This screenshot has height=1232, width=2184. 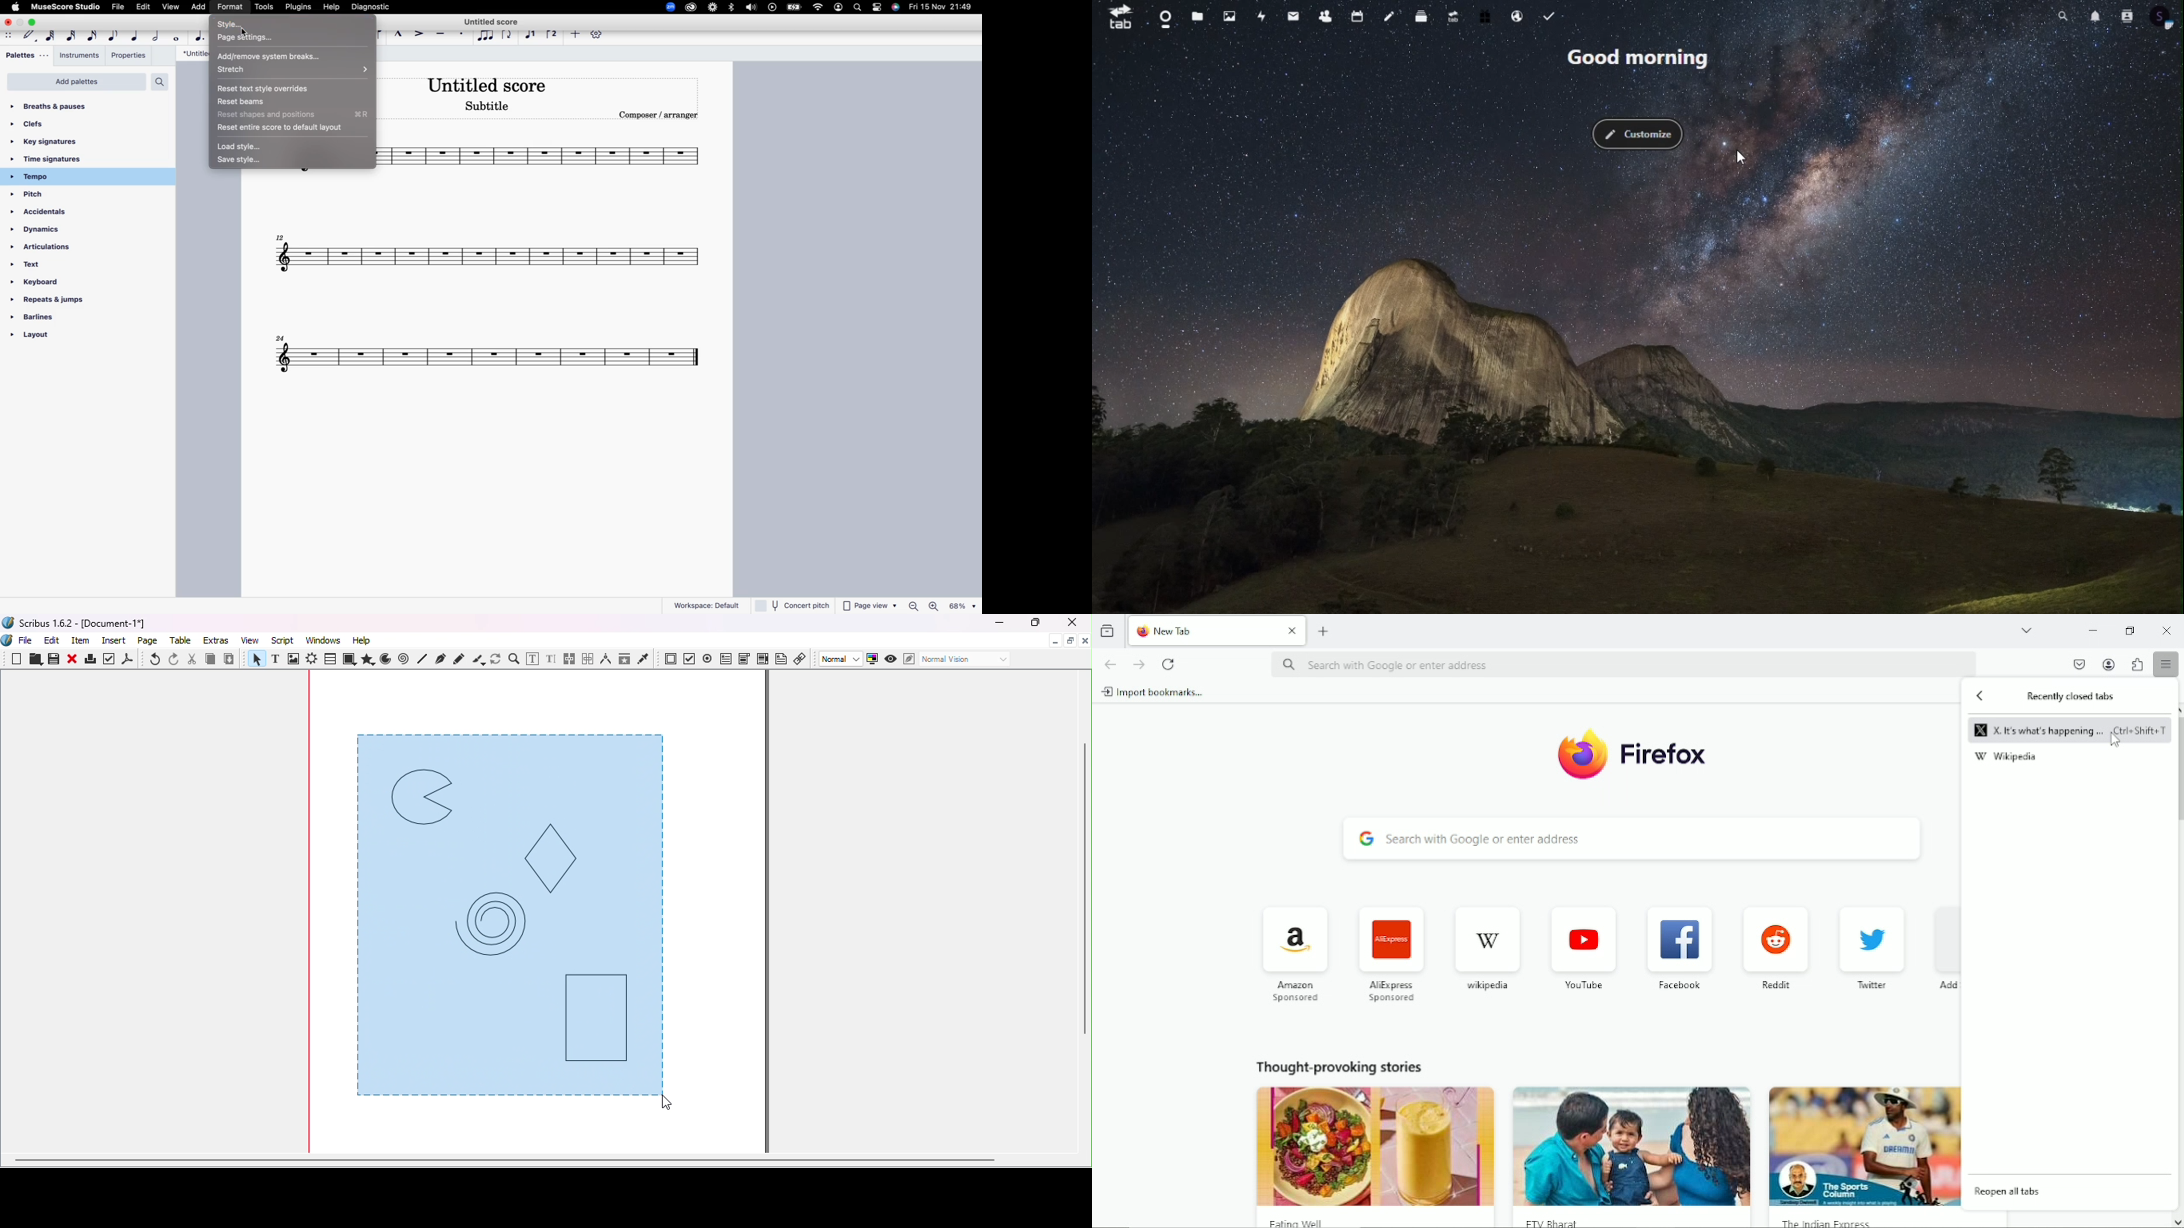 I want to click on notification, so click(x=2094, y=14).